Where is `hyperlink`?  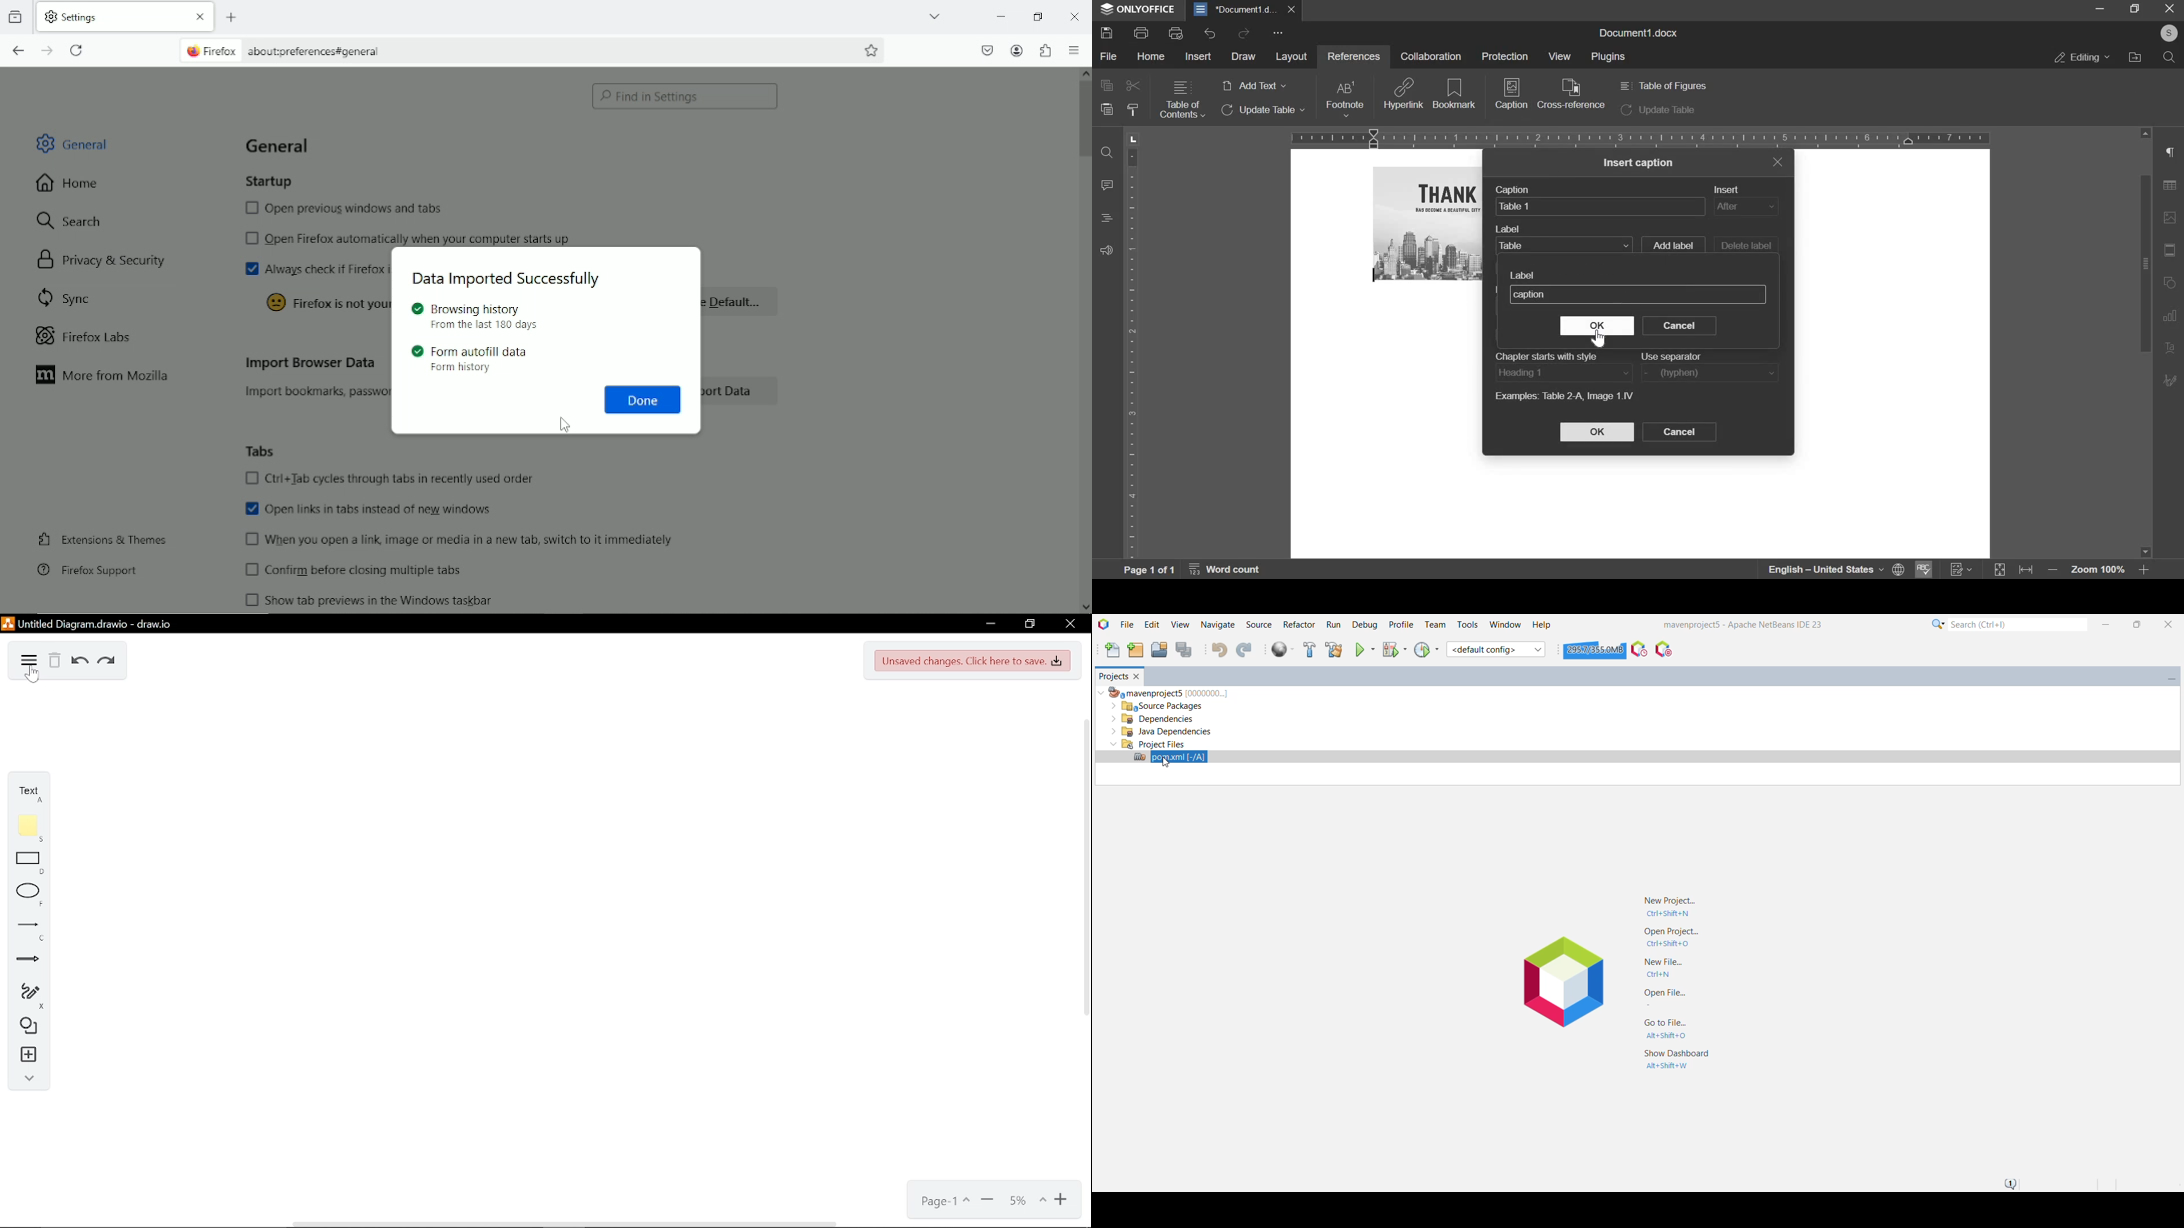
hyperlink is located at coordinates (1404, 93).